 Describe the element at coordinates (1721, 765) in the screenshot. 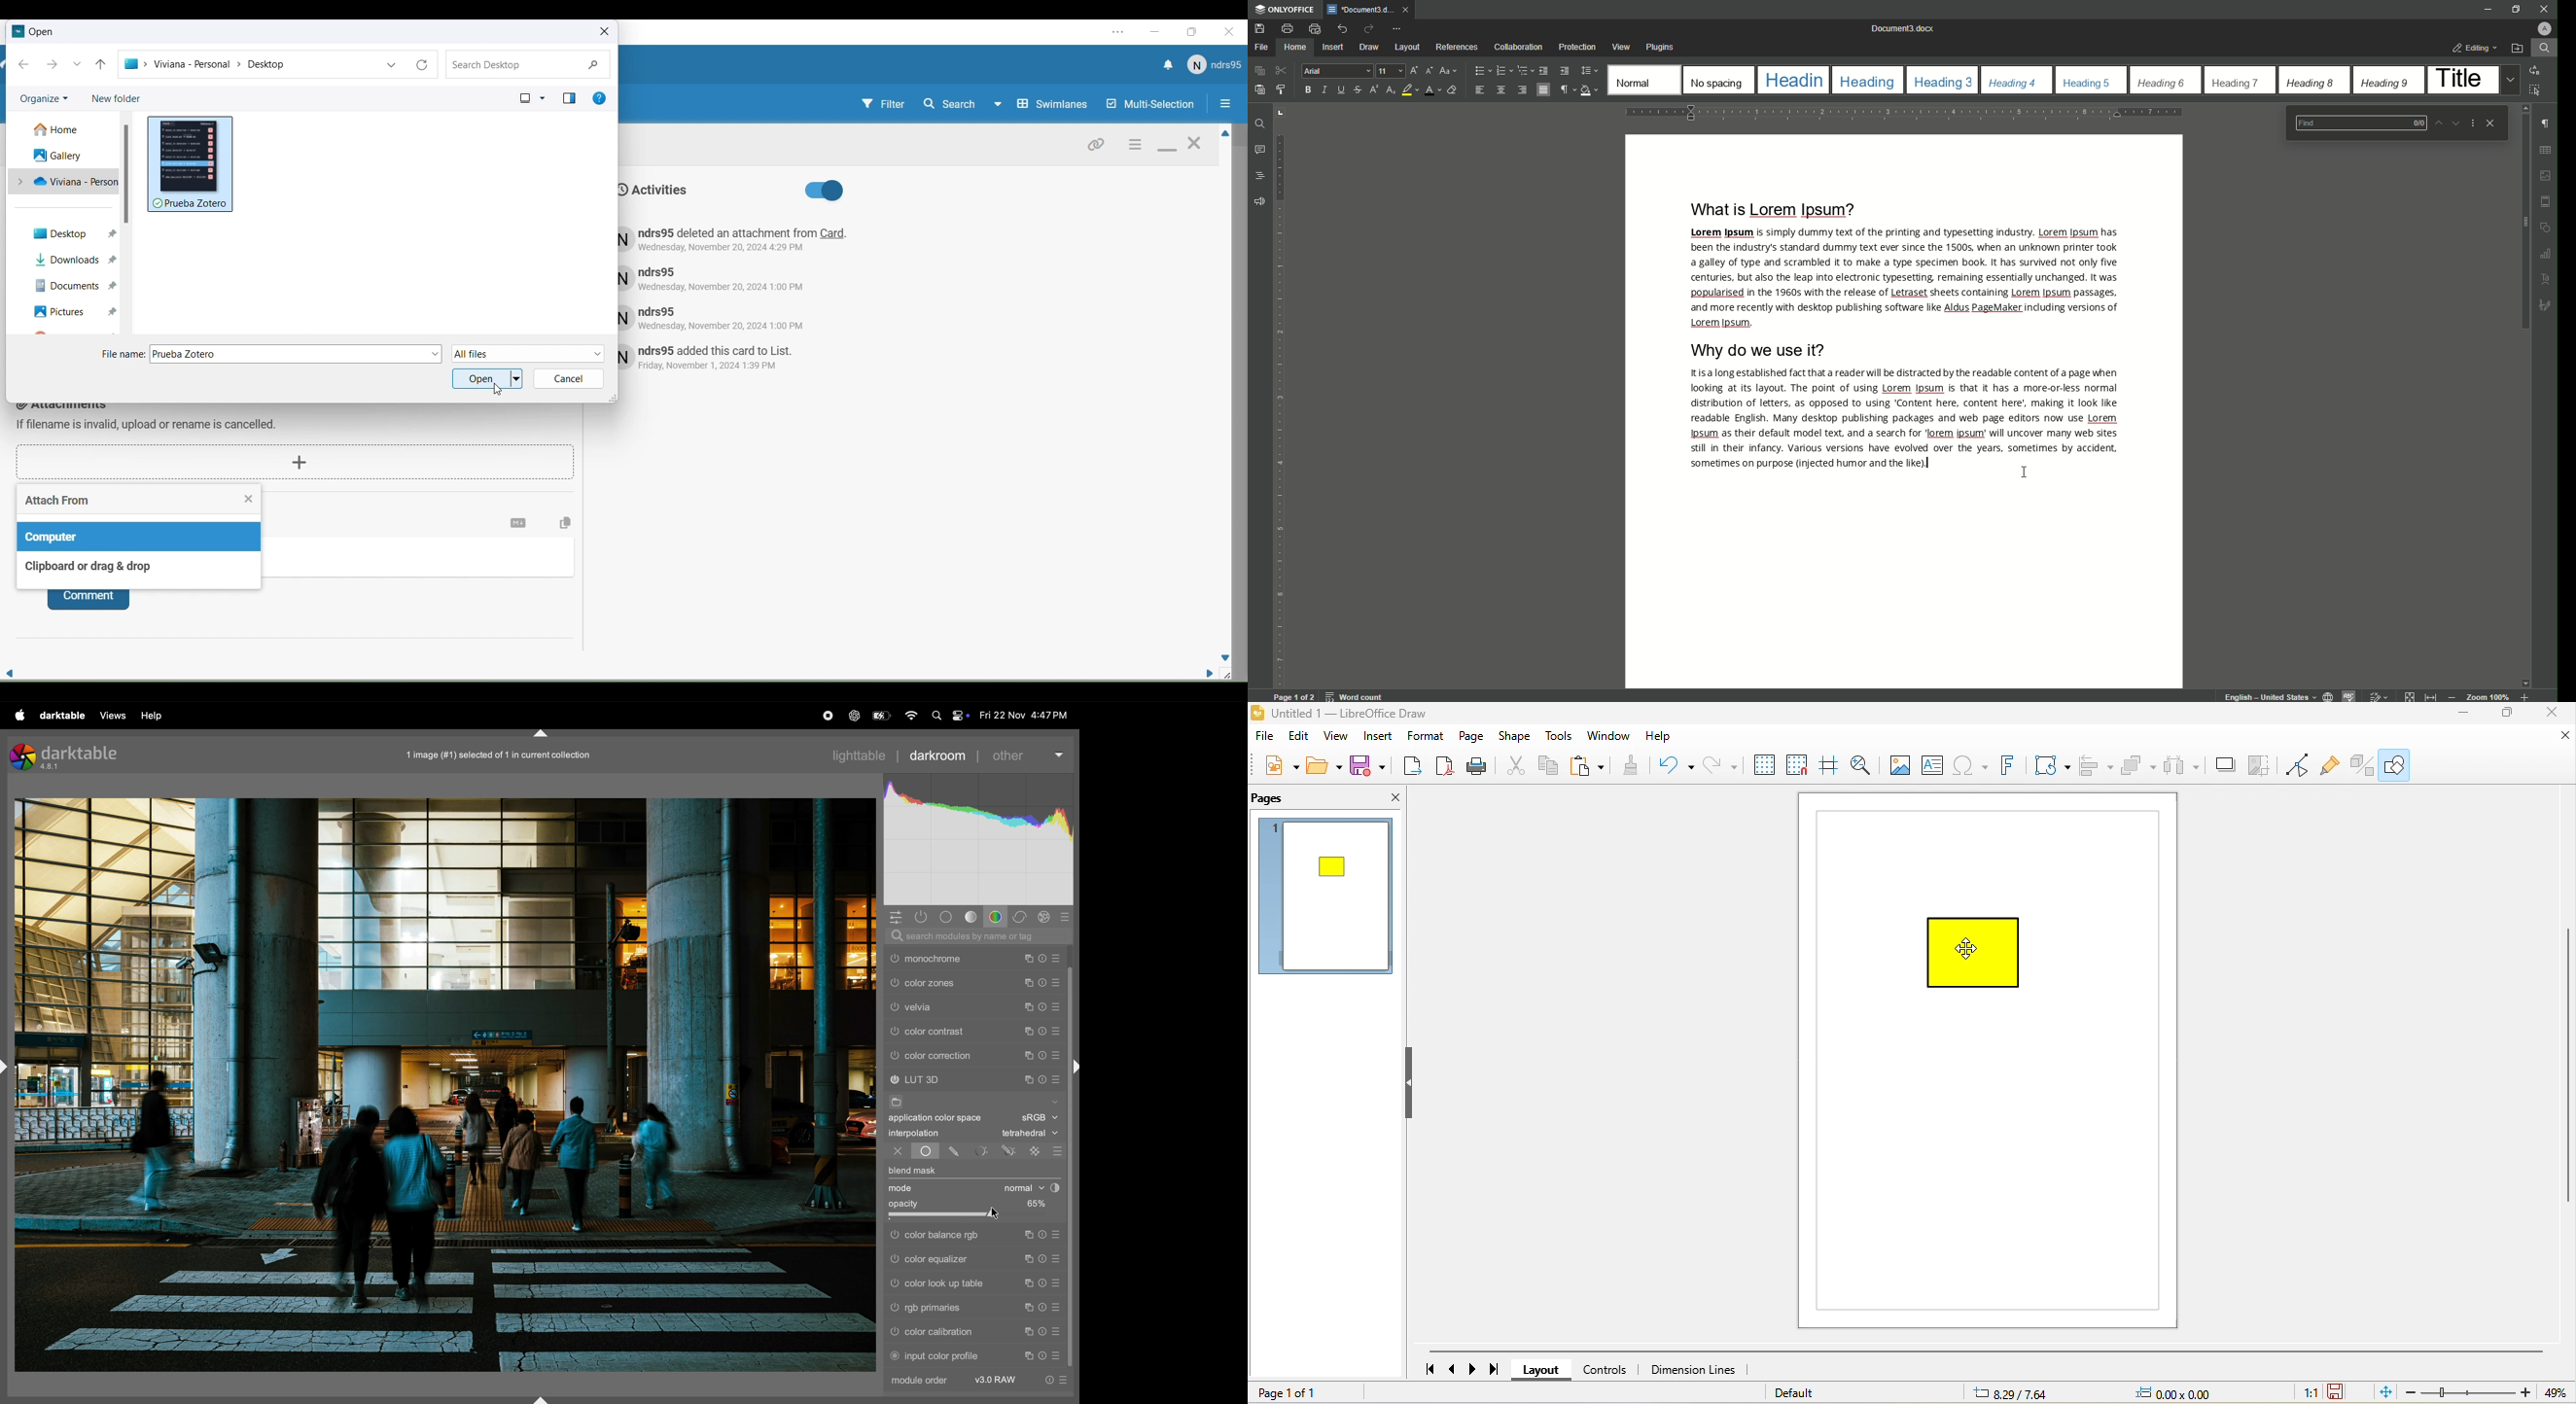

I see `redo` at that location.